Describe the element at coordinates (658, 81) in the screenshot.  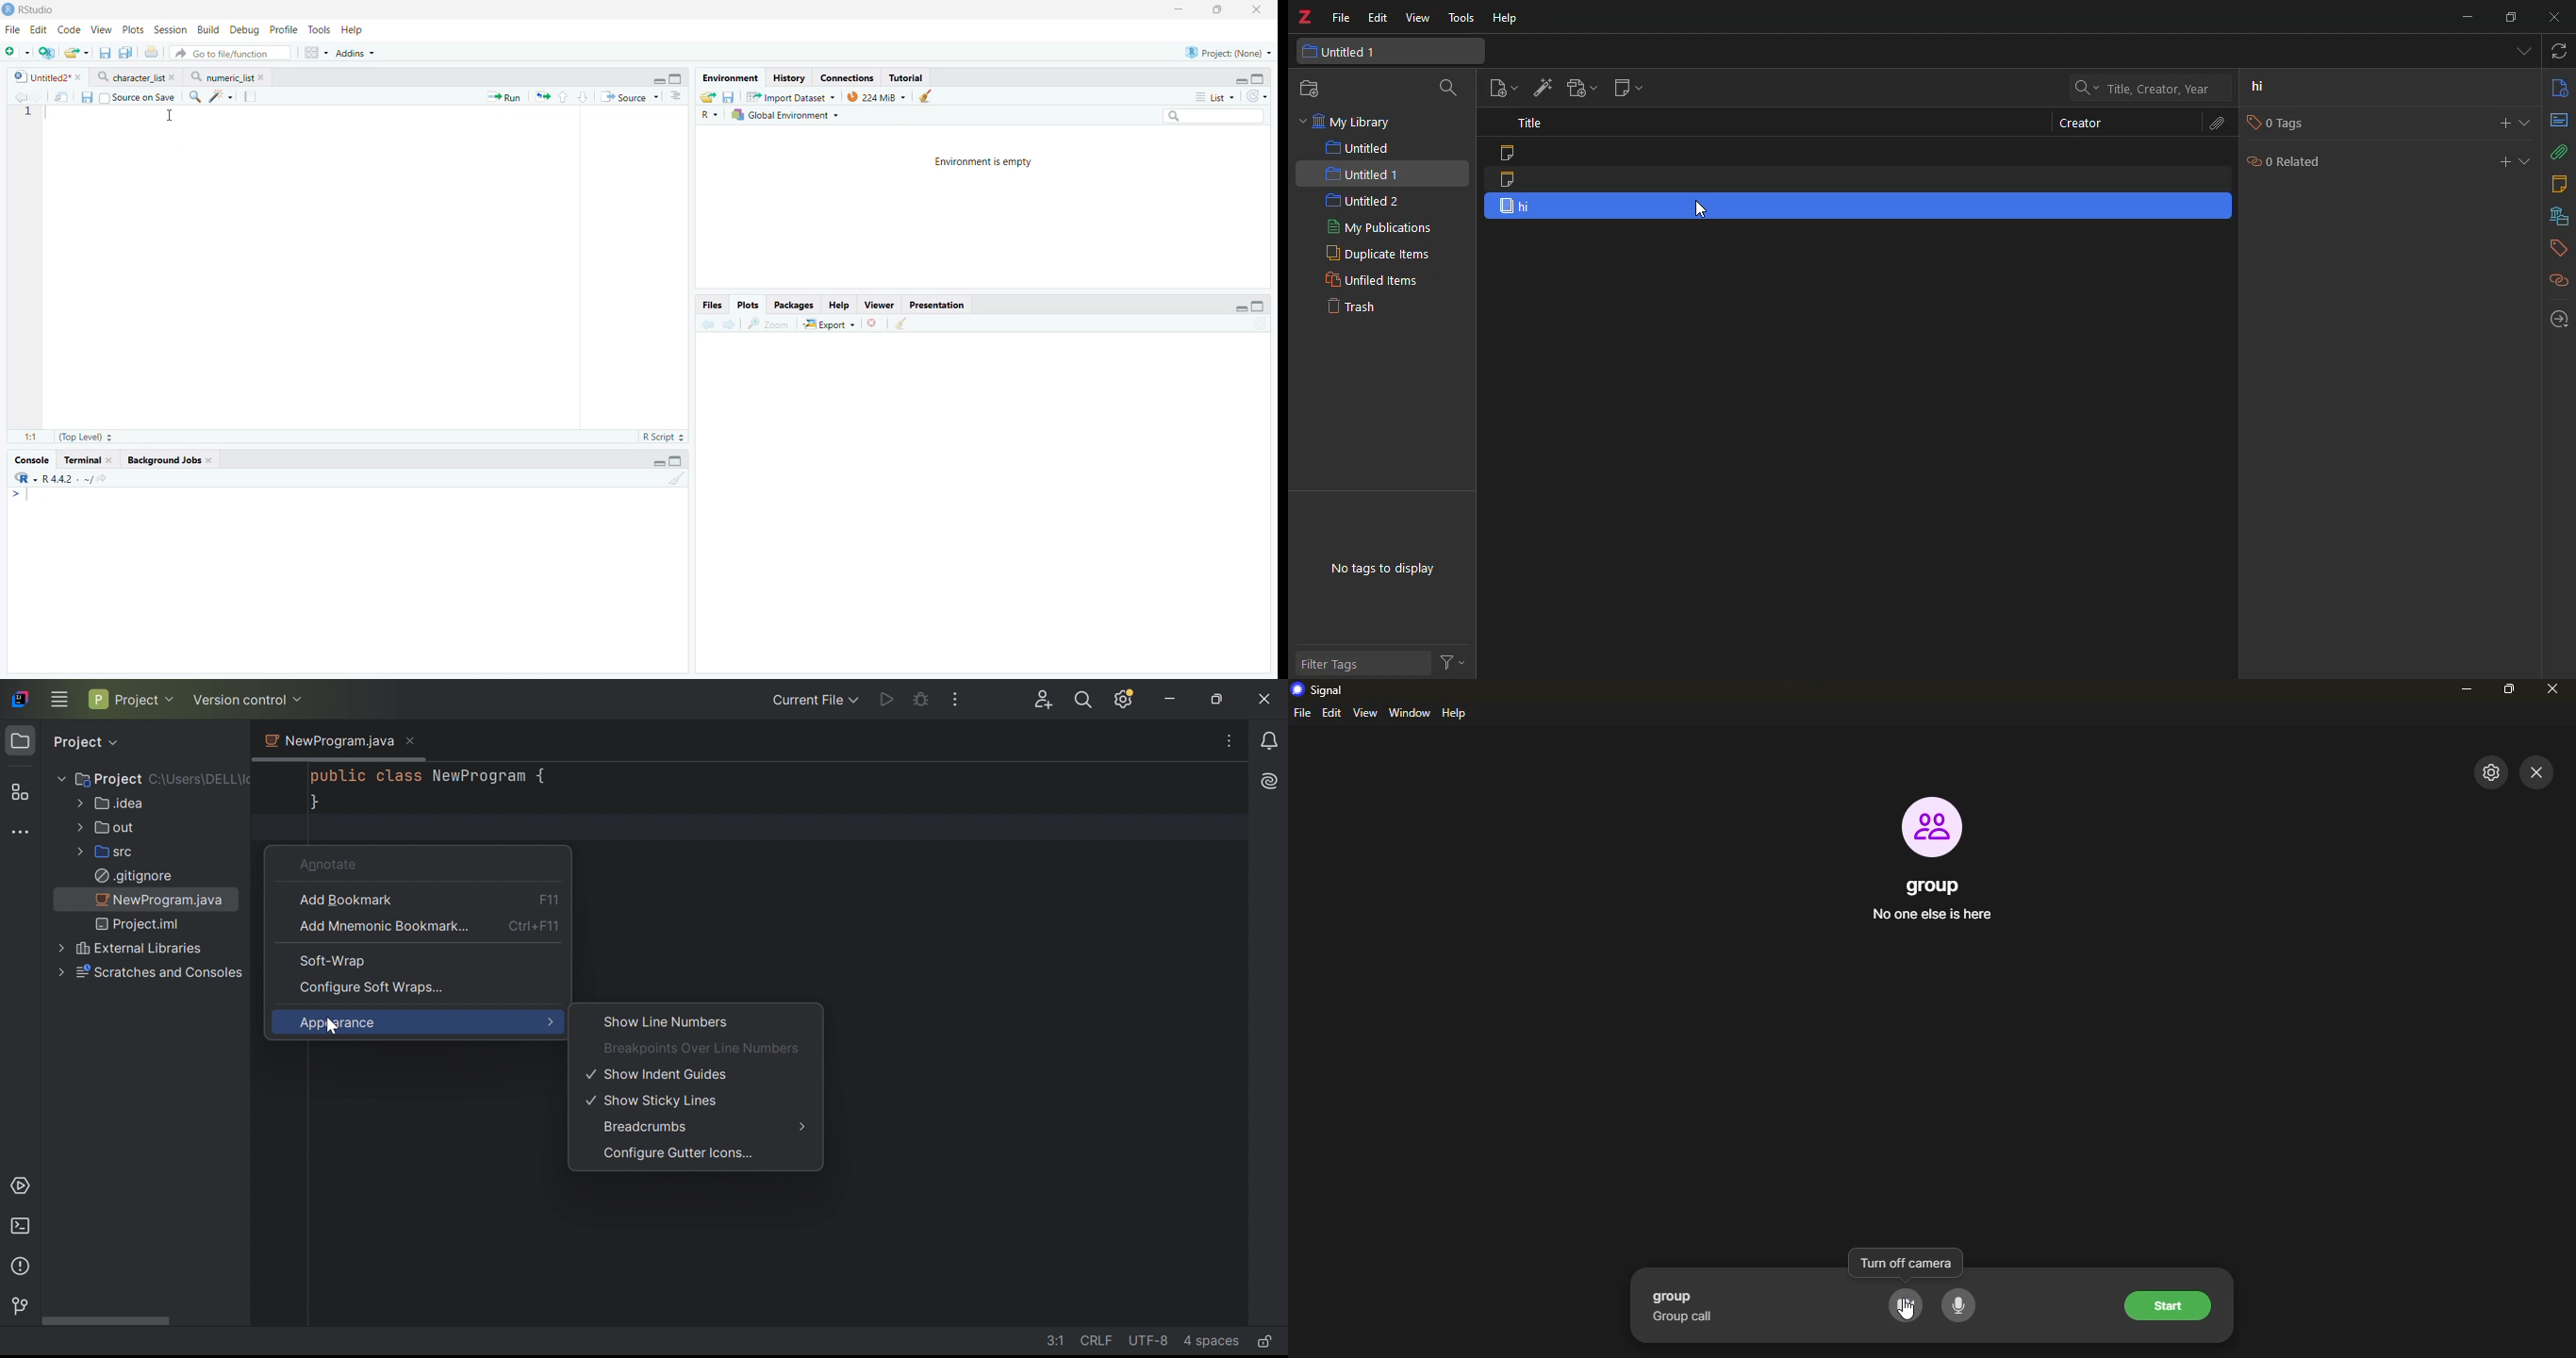
I see `Hide` at that location.